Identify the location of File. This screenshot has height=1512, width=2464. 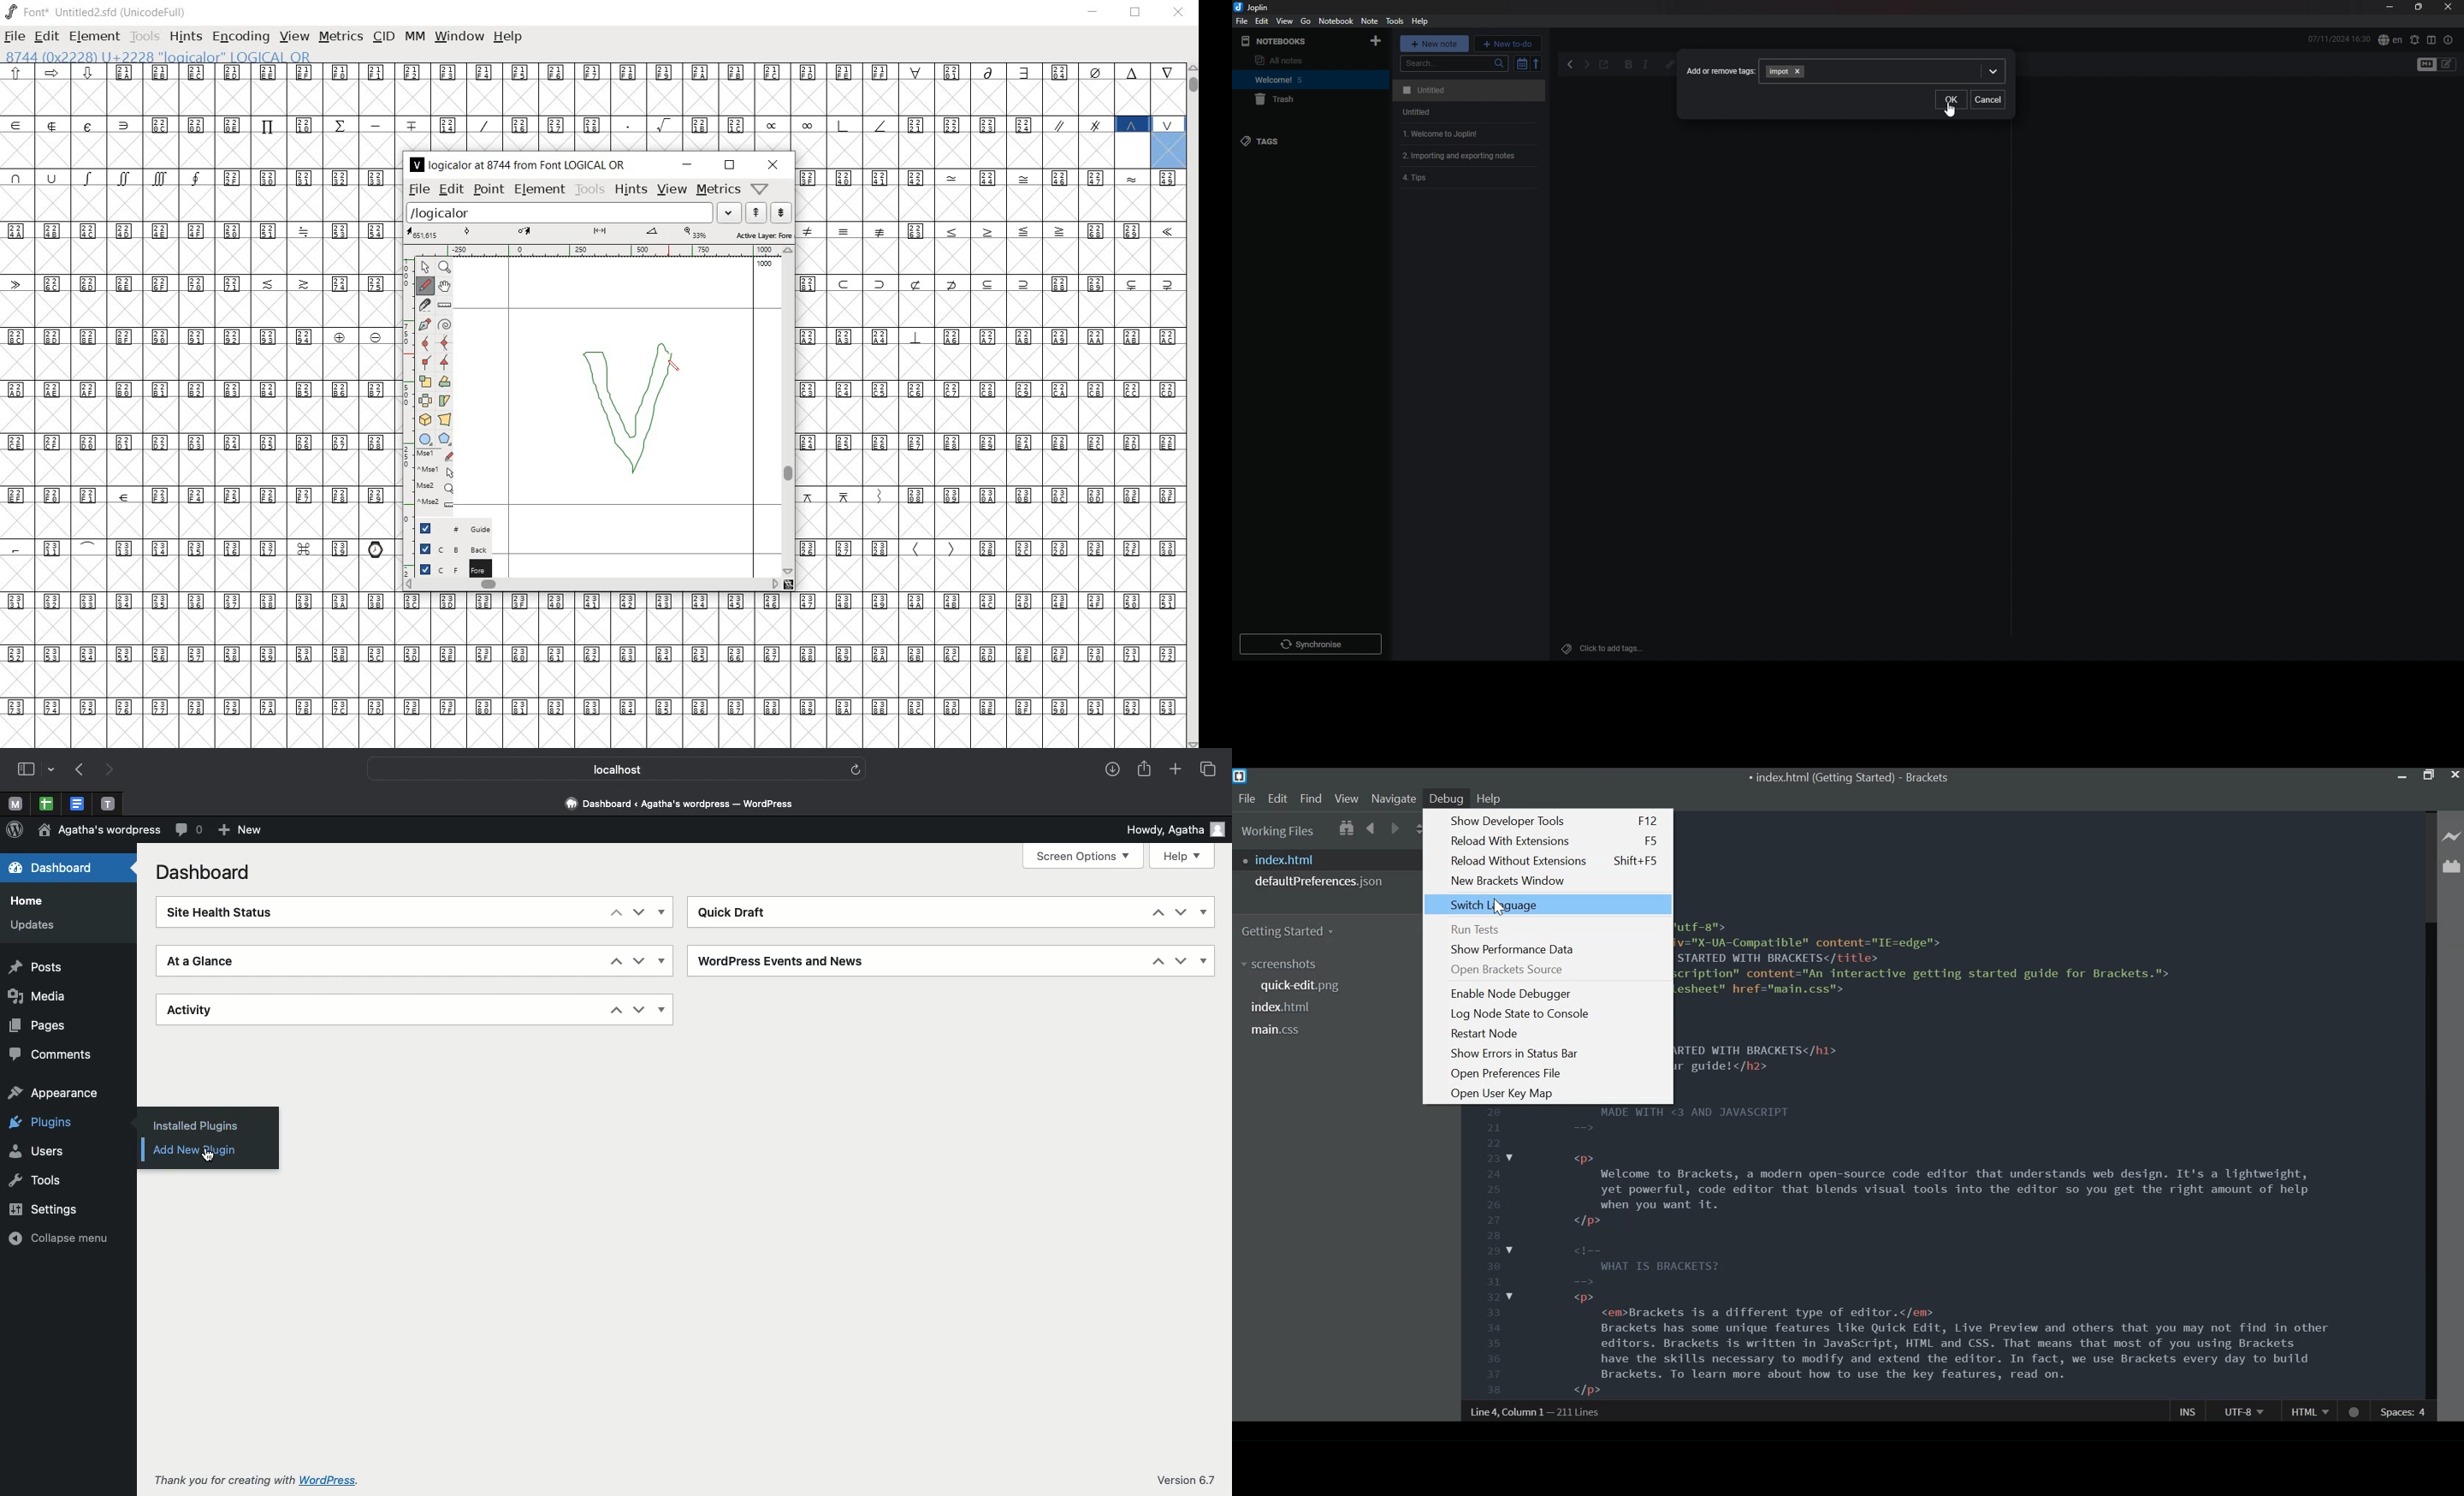
(1246, 799).